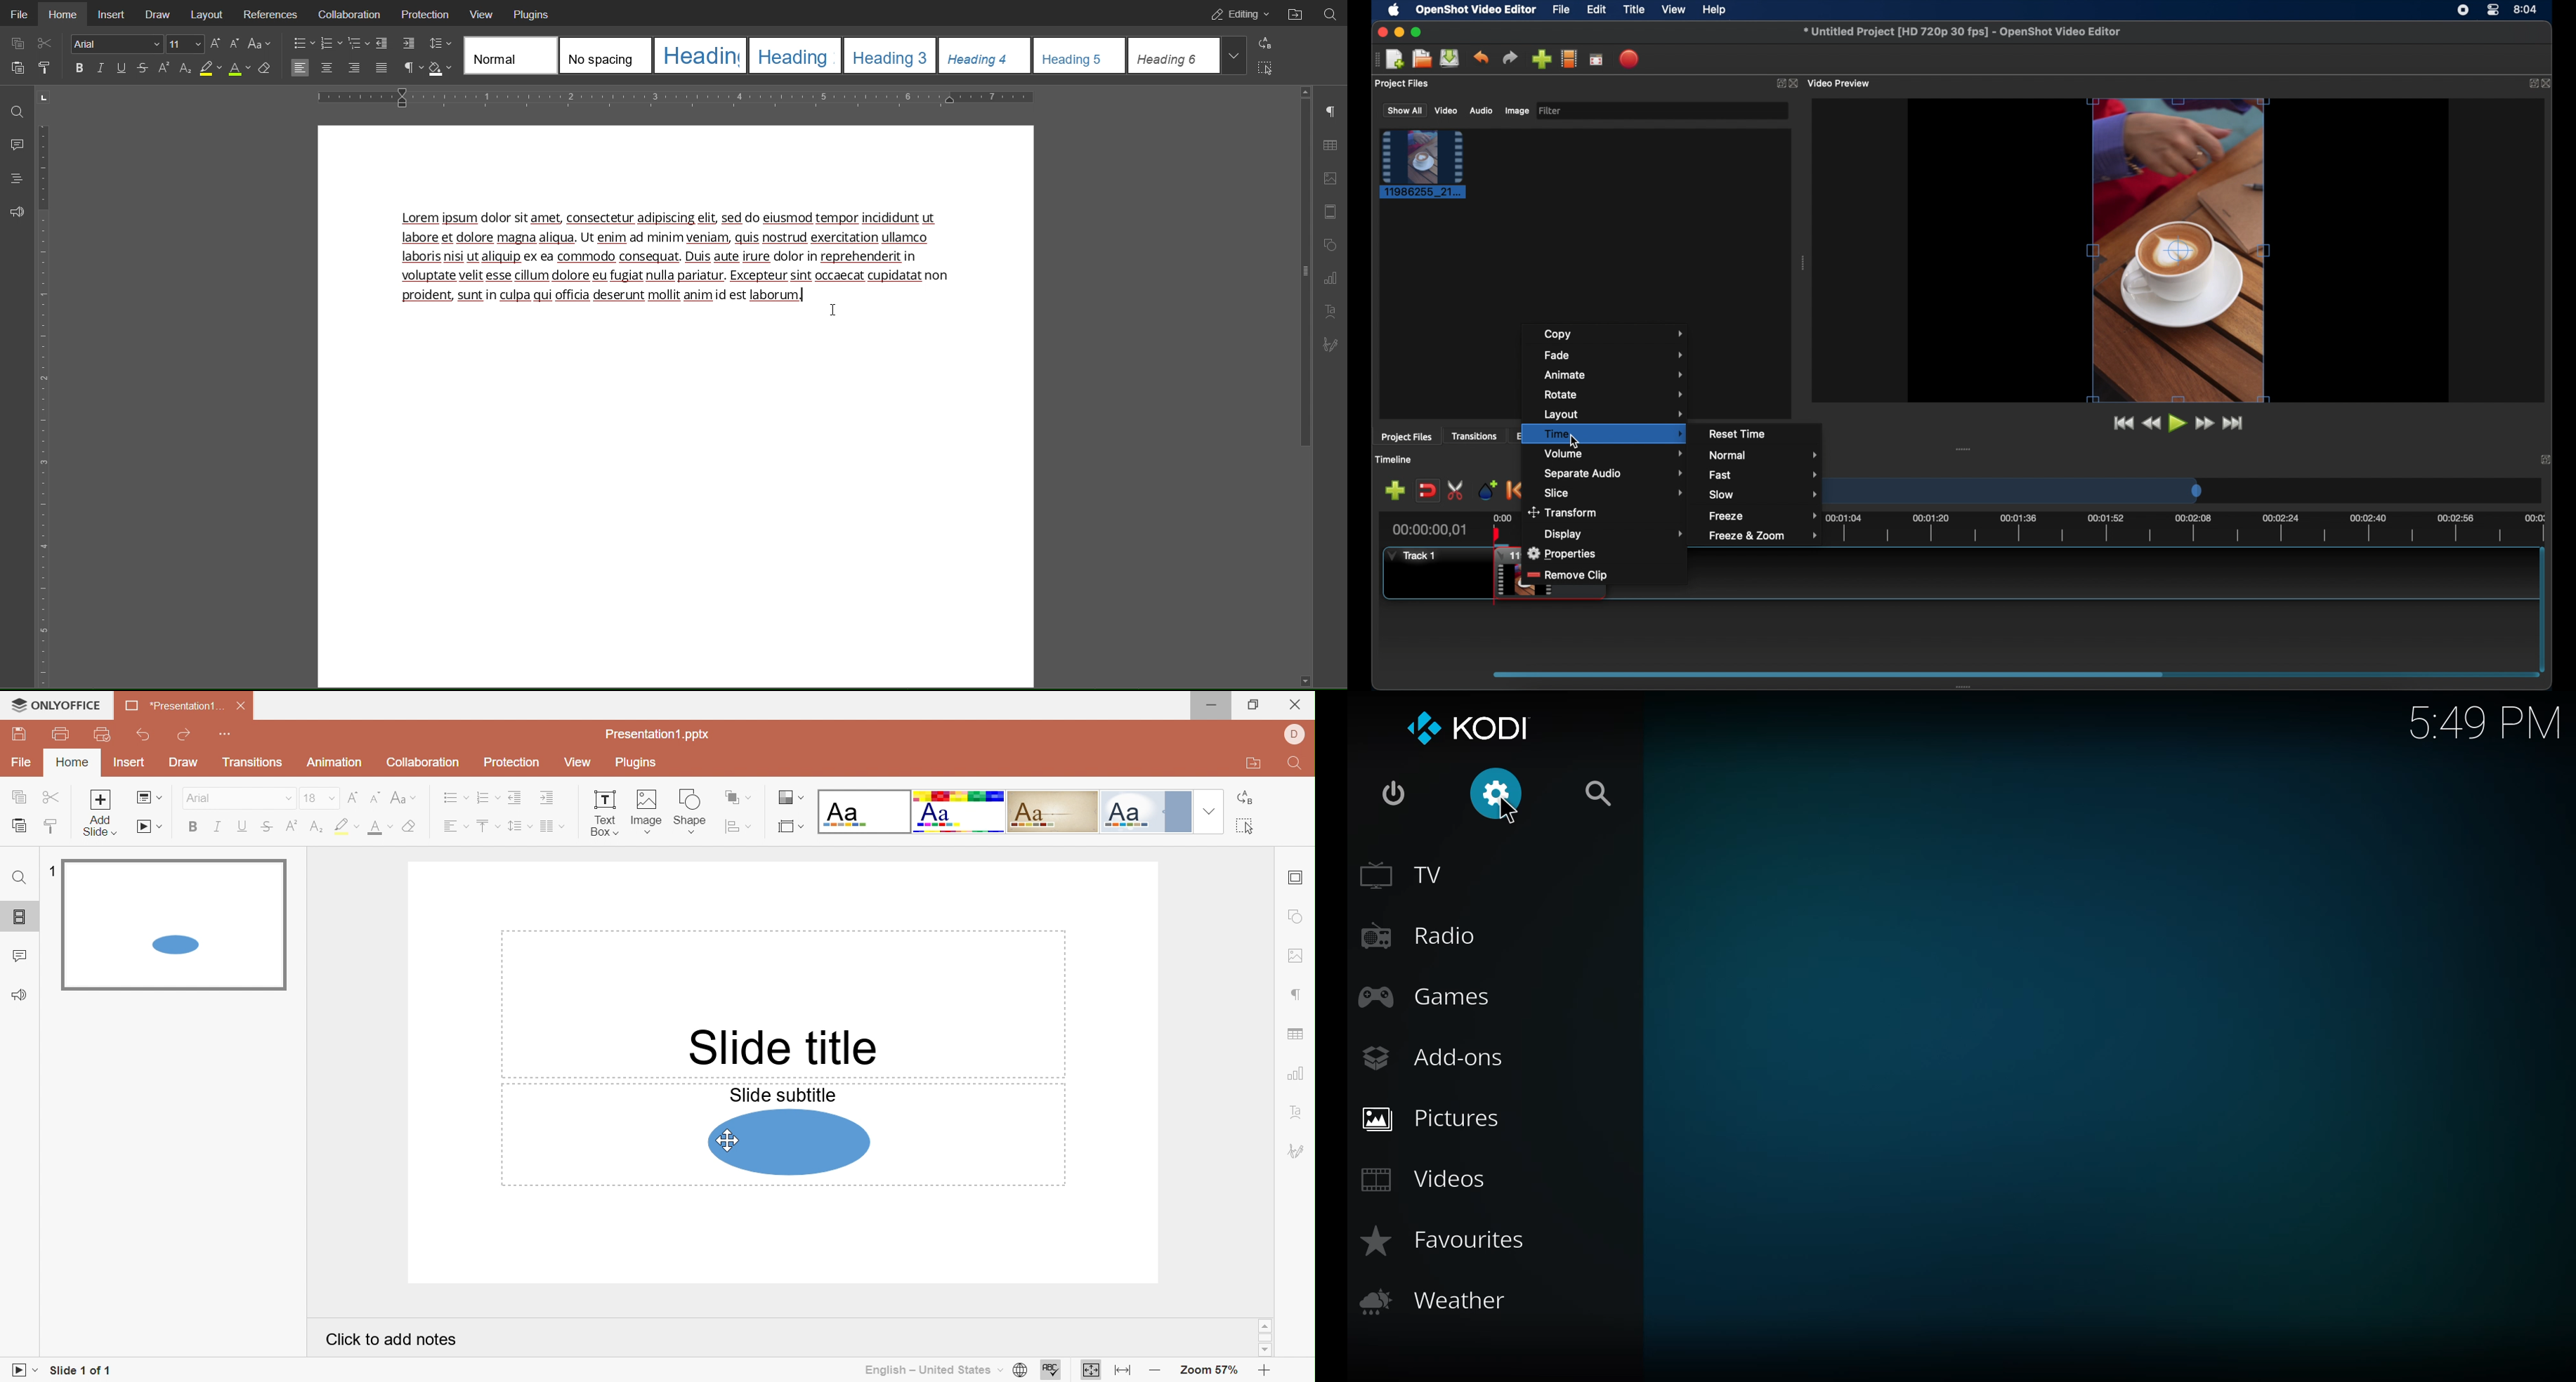 This screenshot has height=1400, width=2576. What do you see at coordinates (1154, 1373) in the screenshot?
I see `Zoom out` at bounding box center [1154, 1373].